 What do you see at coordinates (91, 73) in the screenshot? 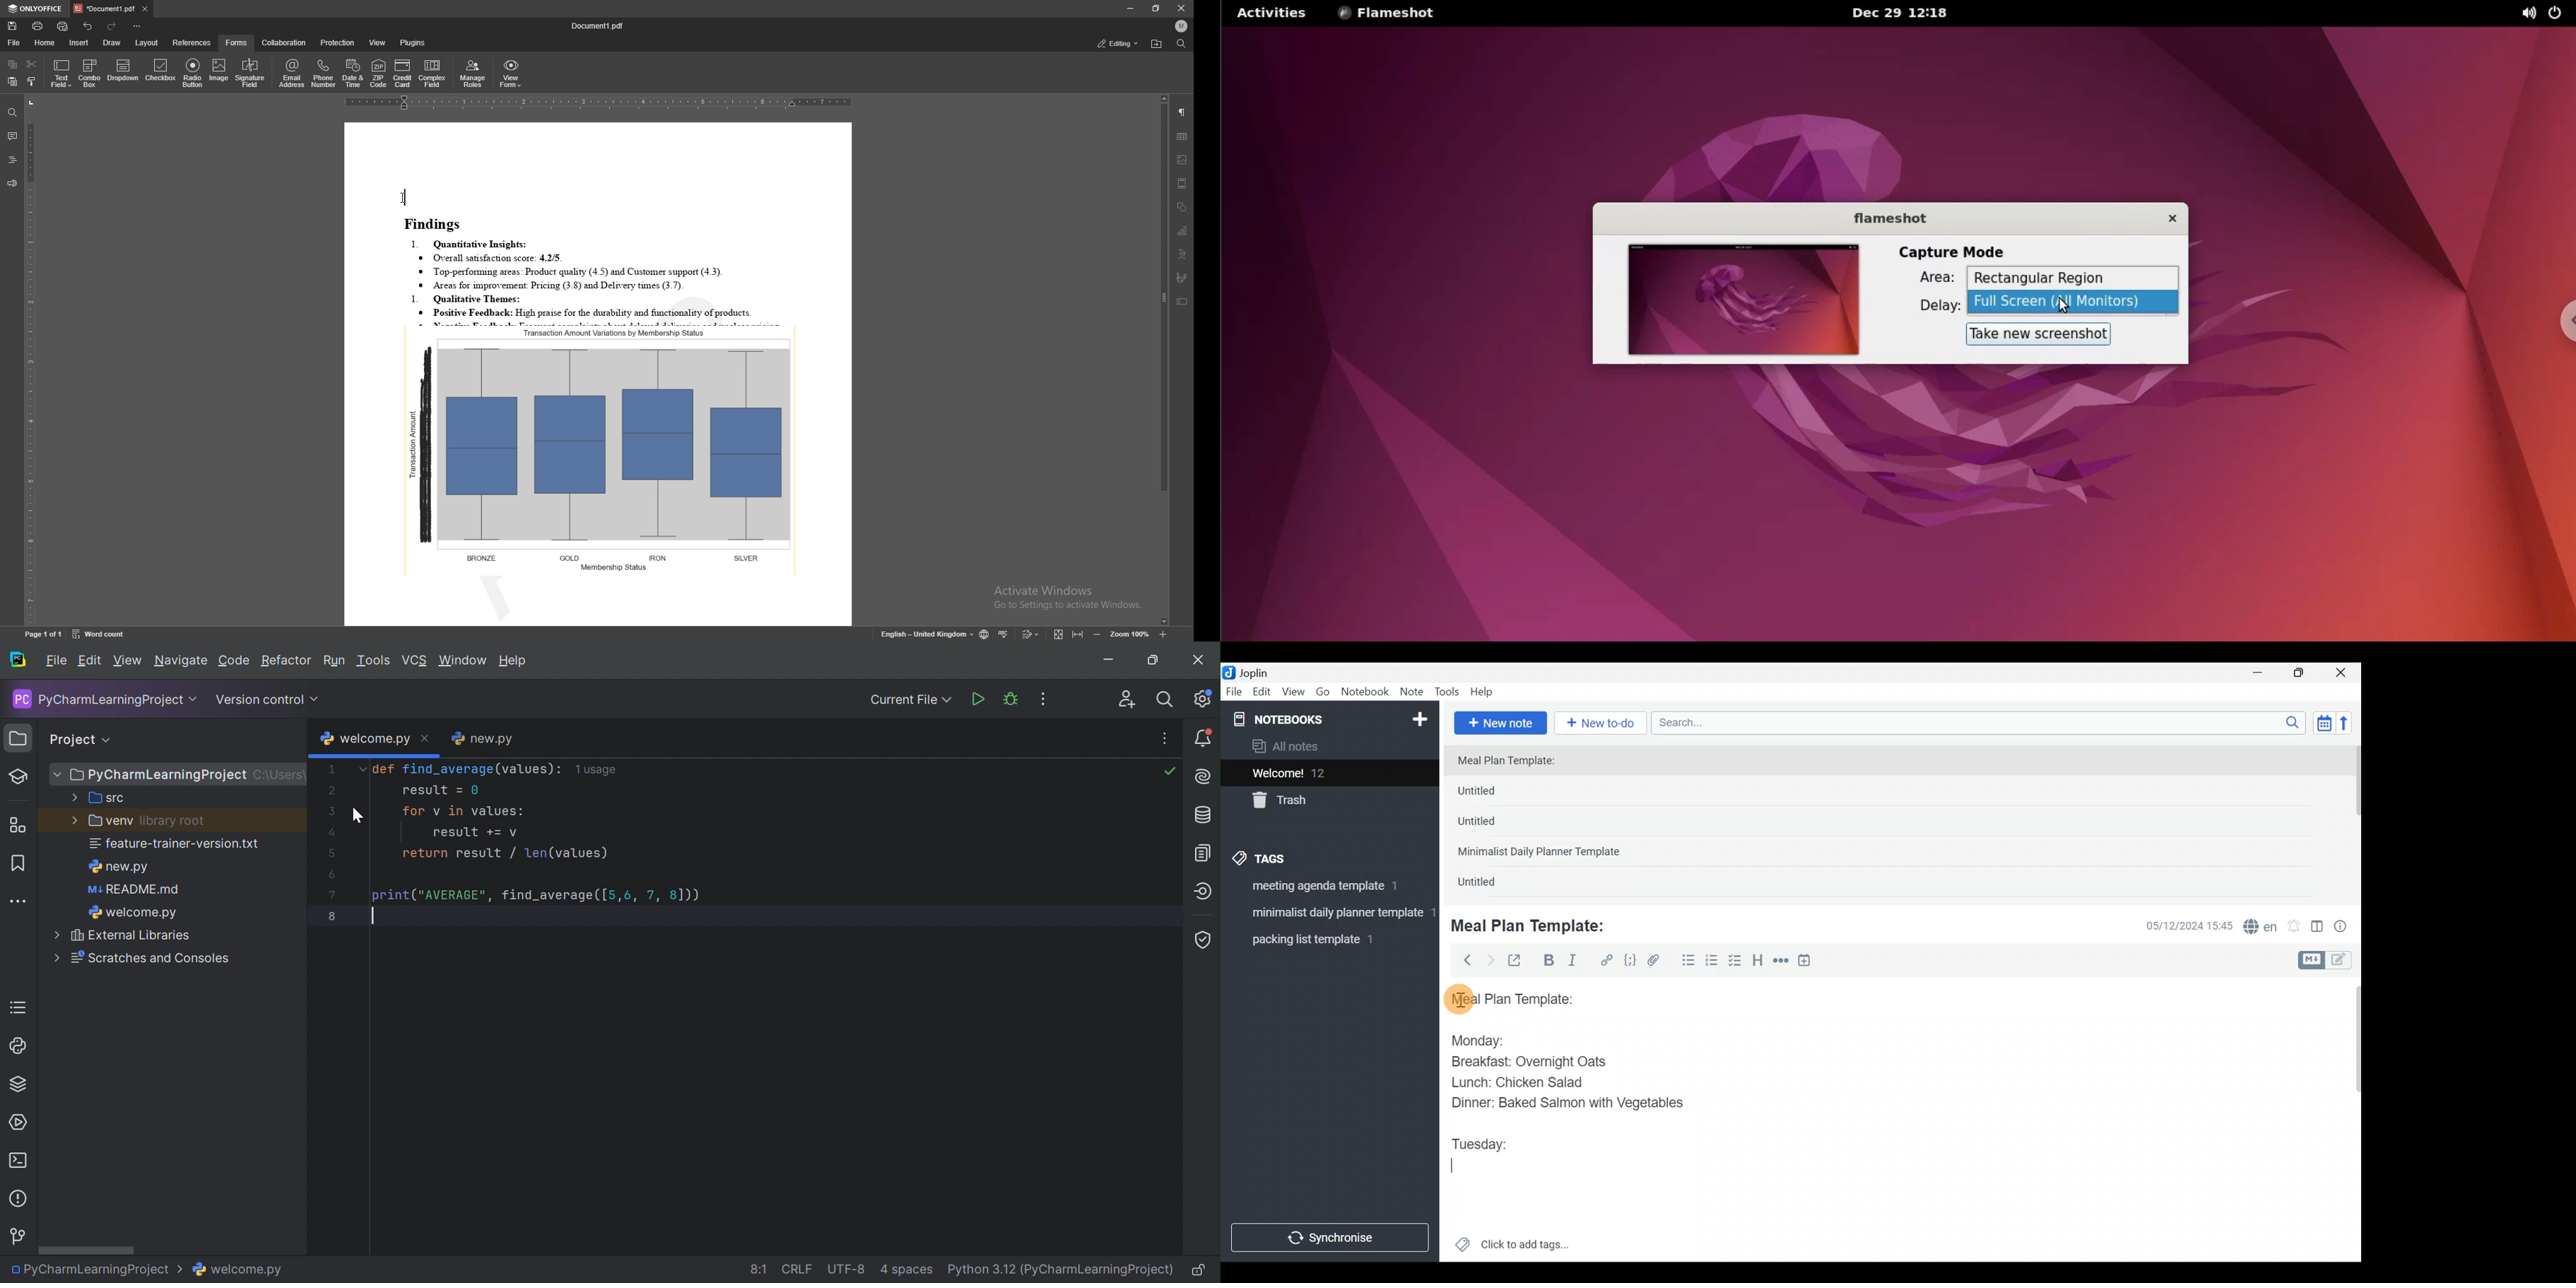
I see `combo box` at bounding box center [91, 73].